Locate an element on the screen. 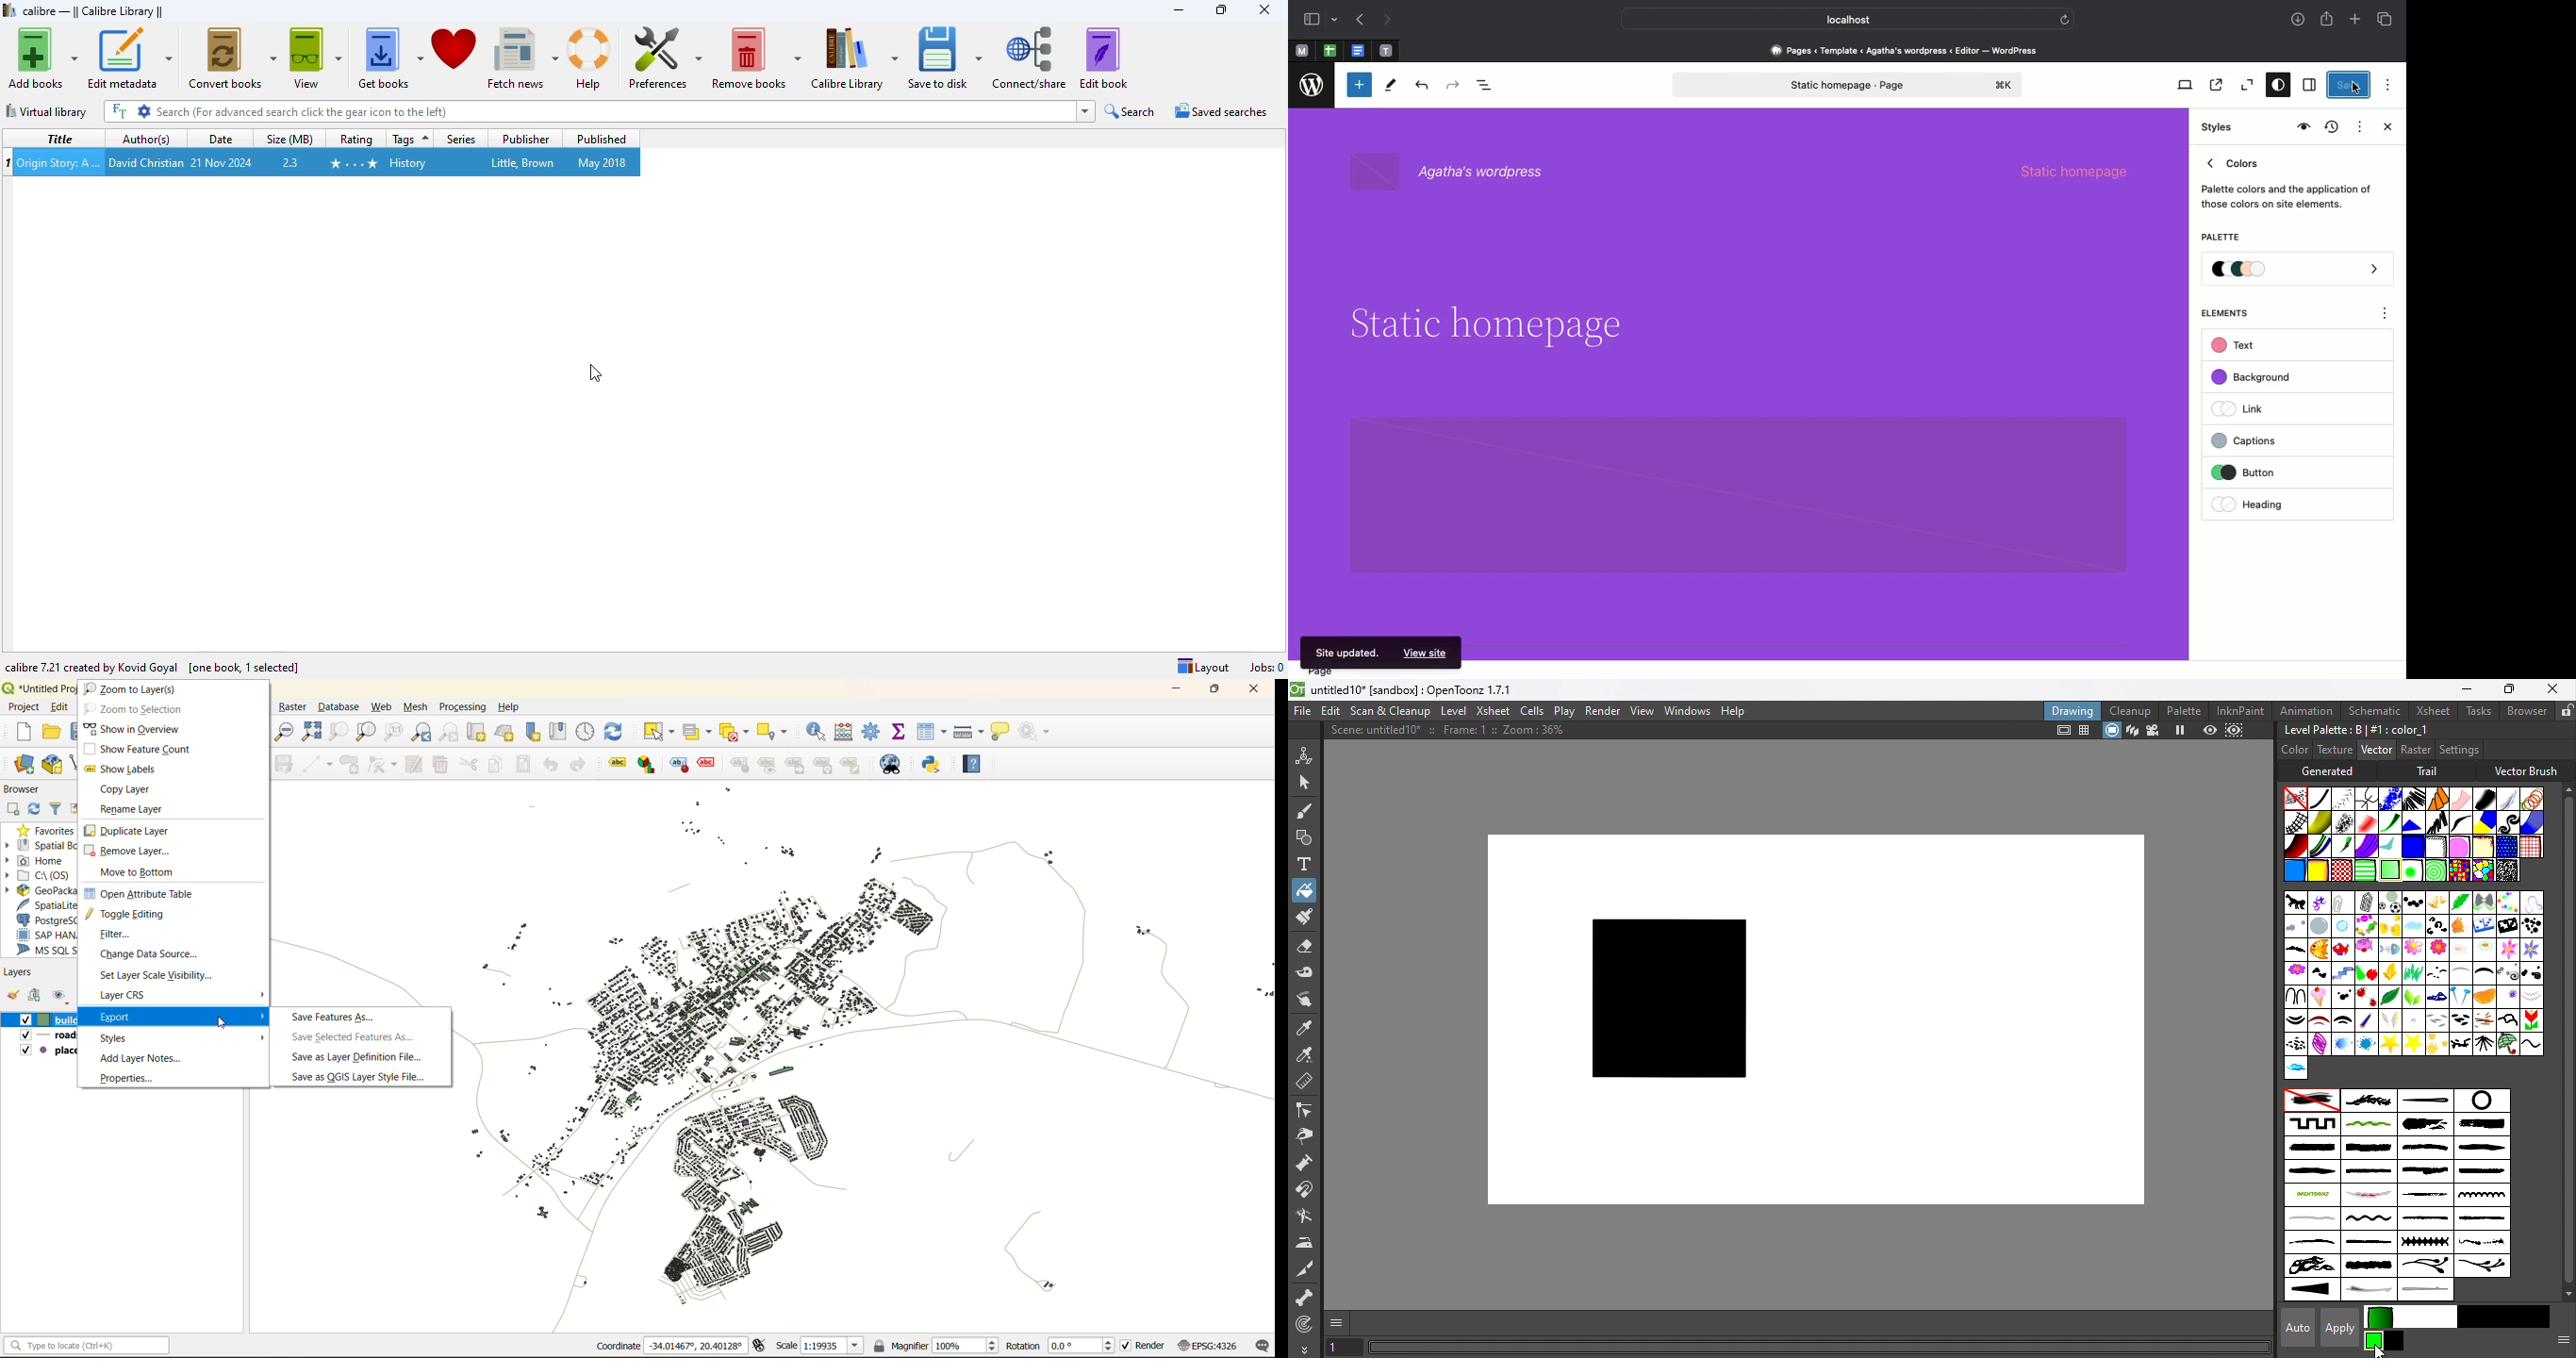  Wave2 is located at coordinates (2295, 1068).